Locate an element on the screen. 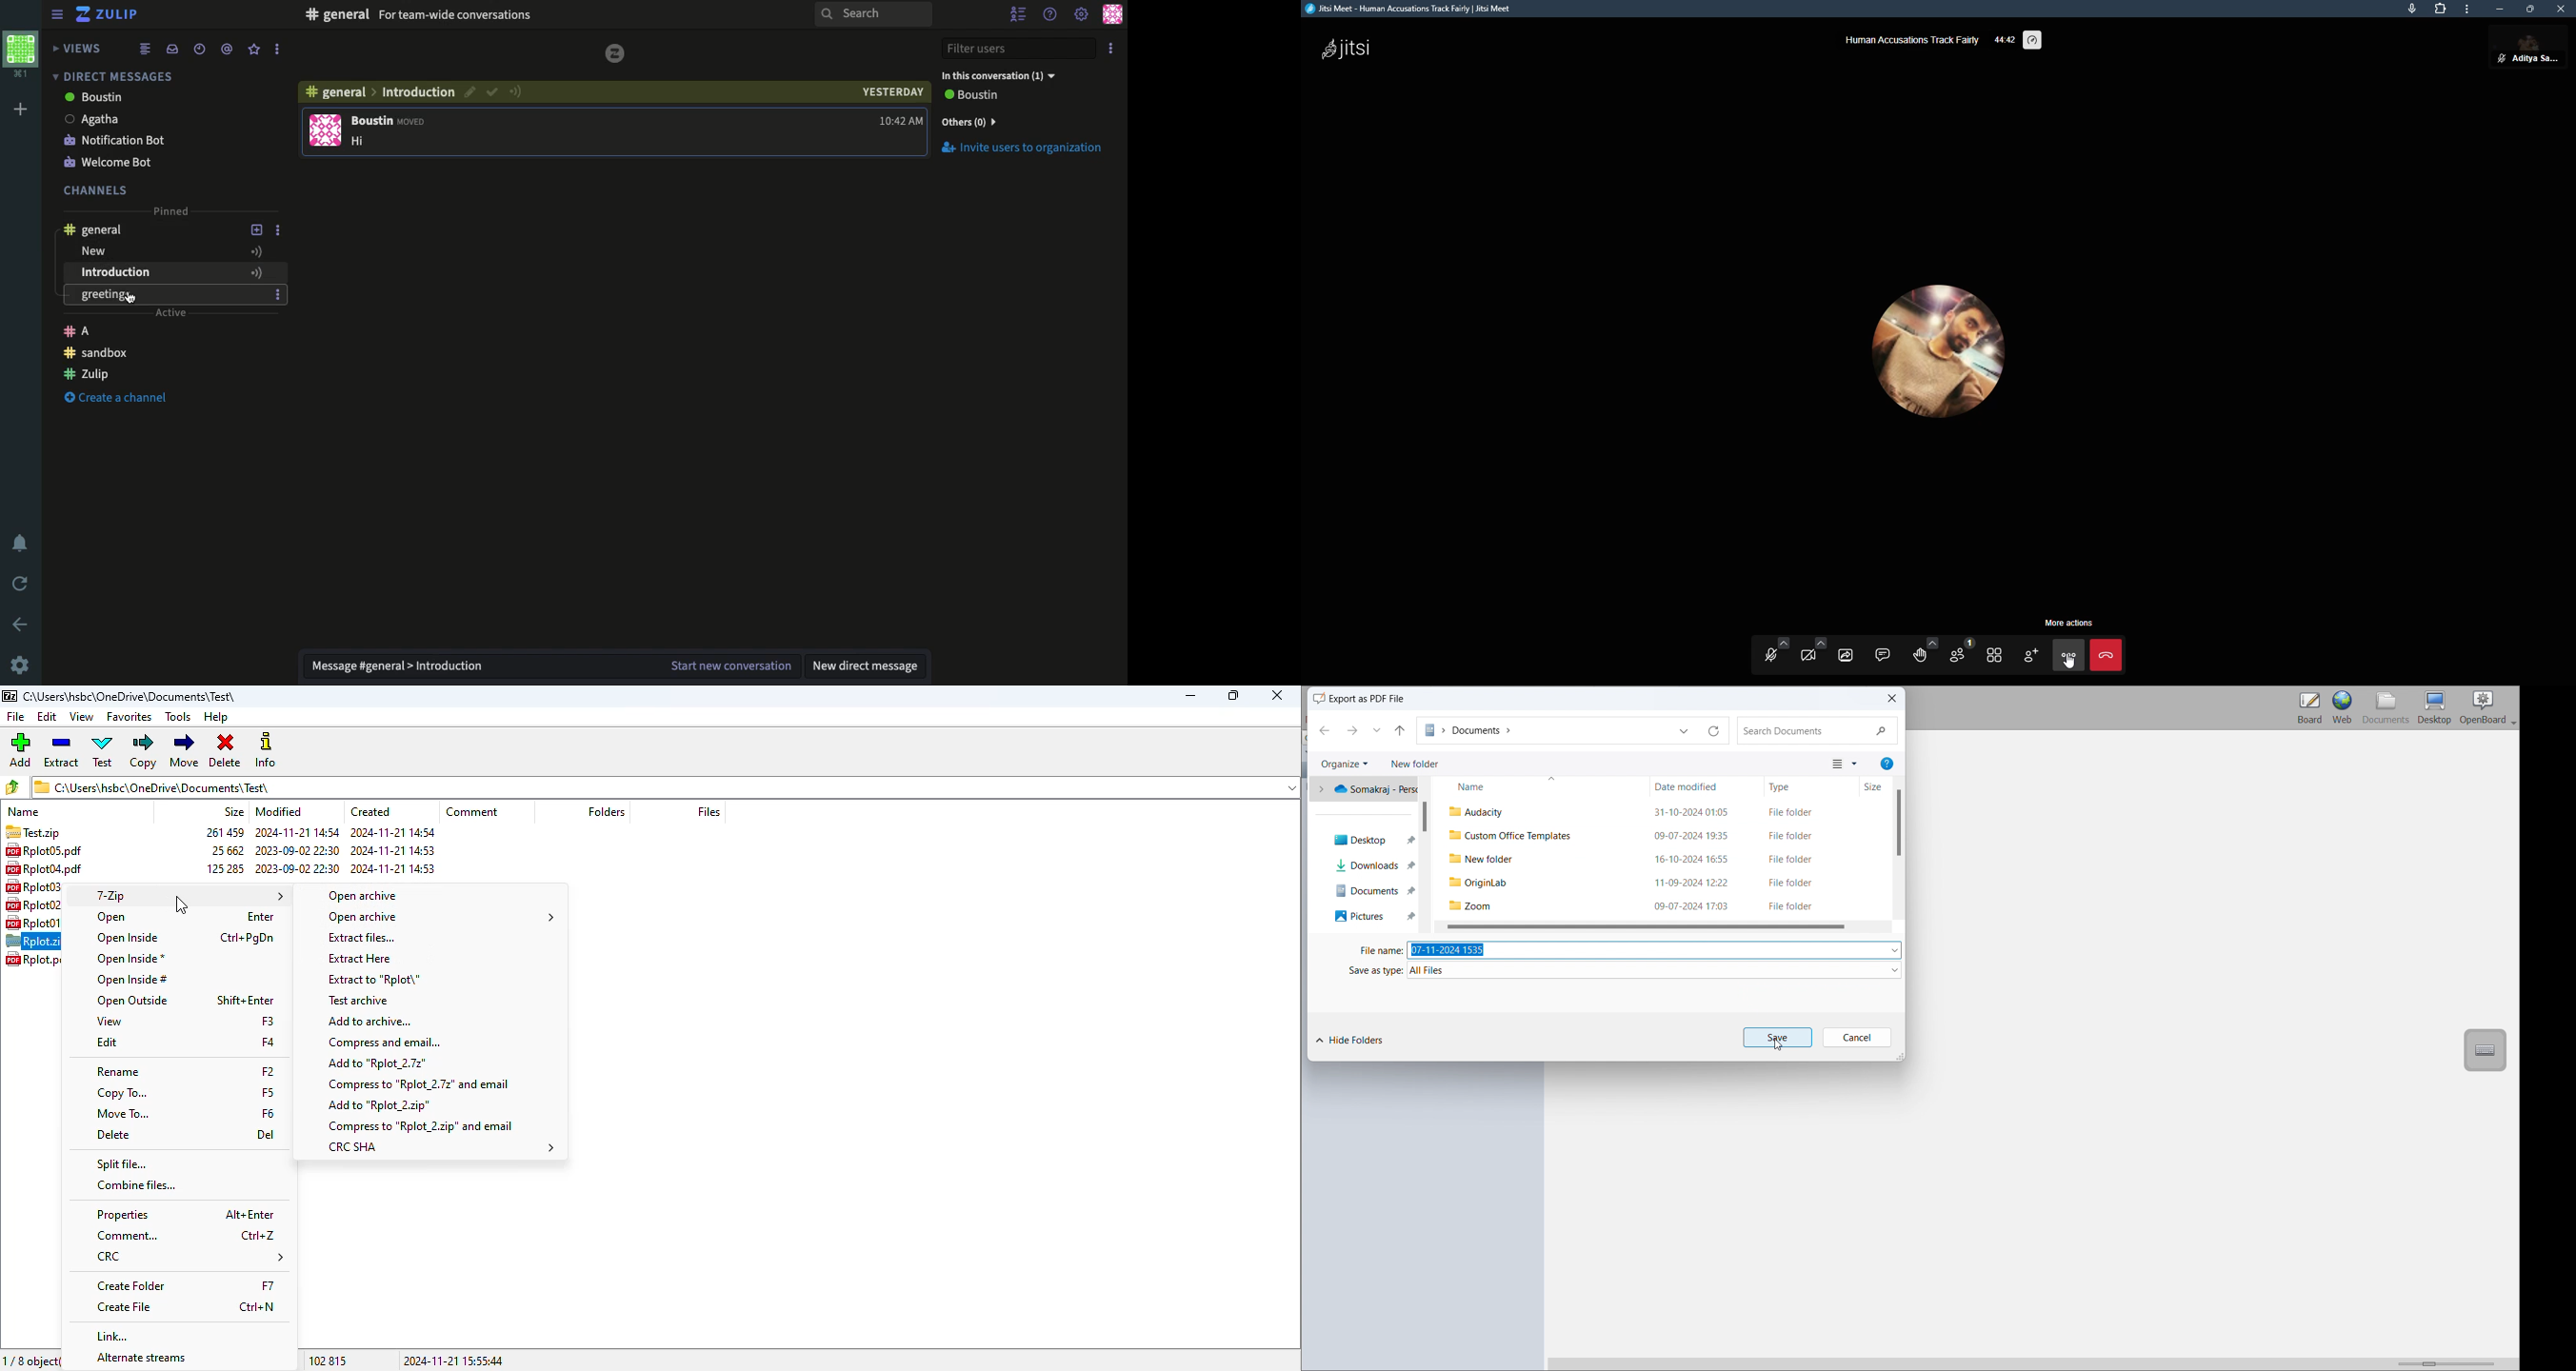  Feed is located at coordinates (145, 48).